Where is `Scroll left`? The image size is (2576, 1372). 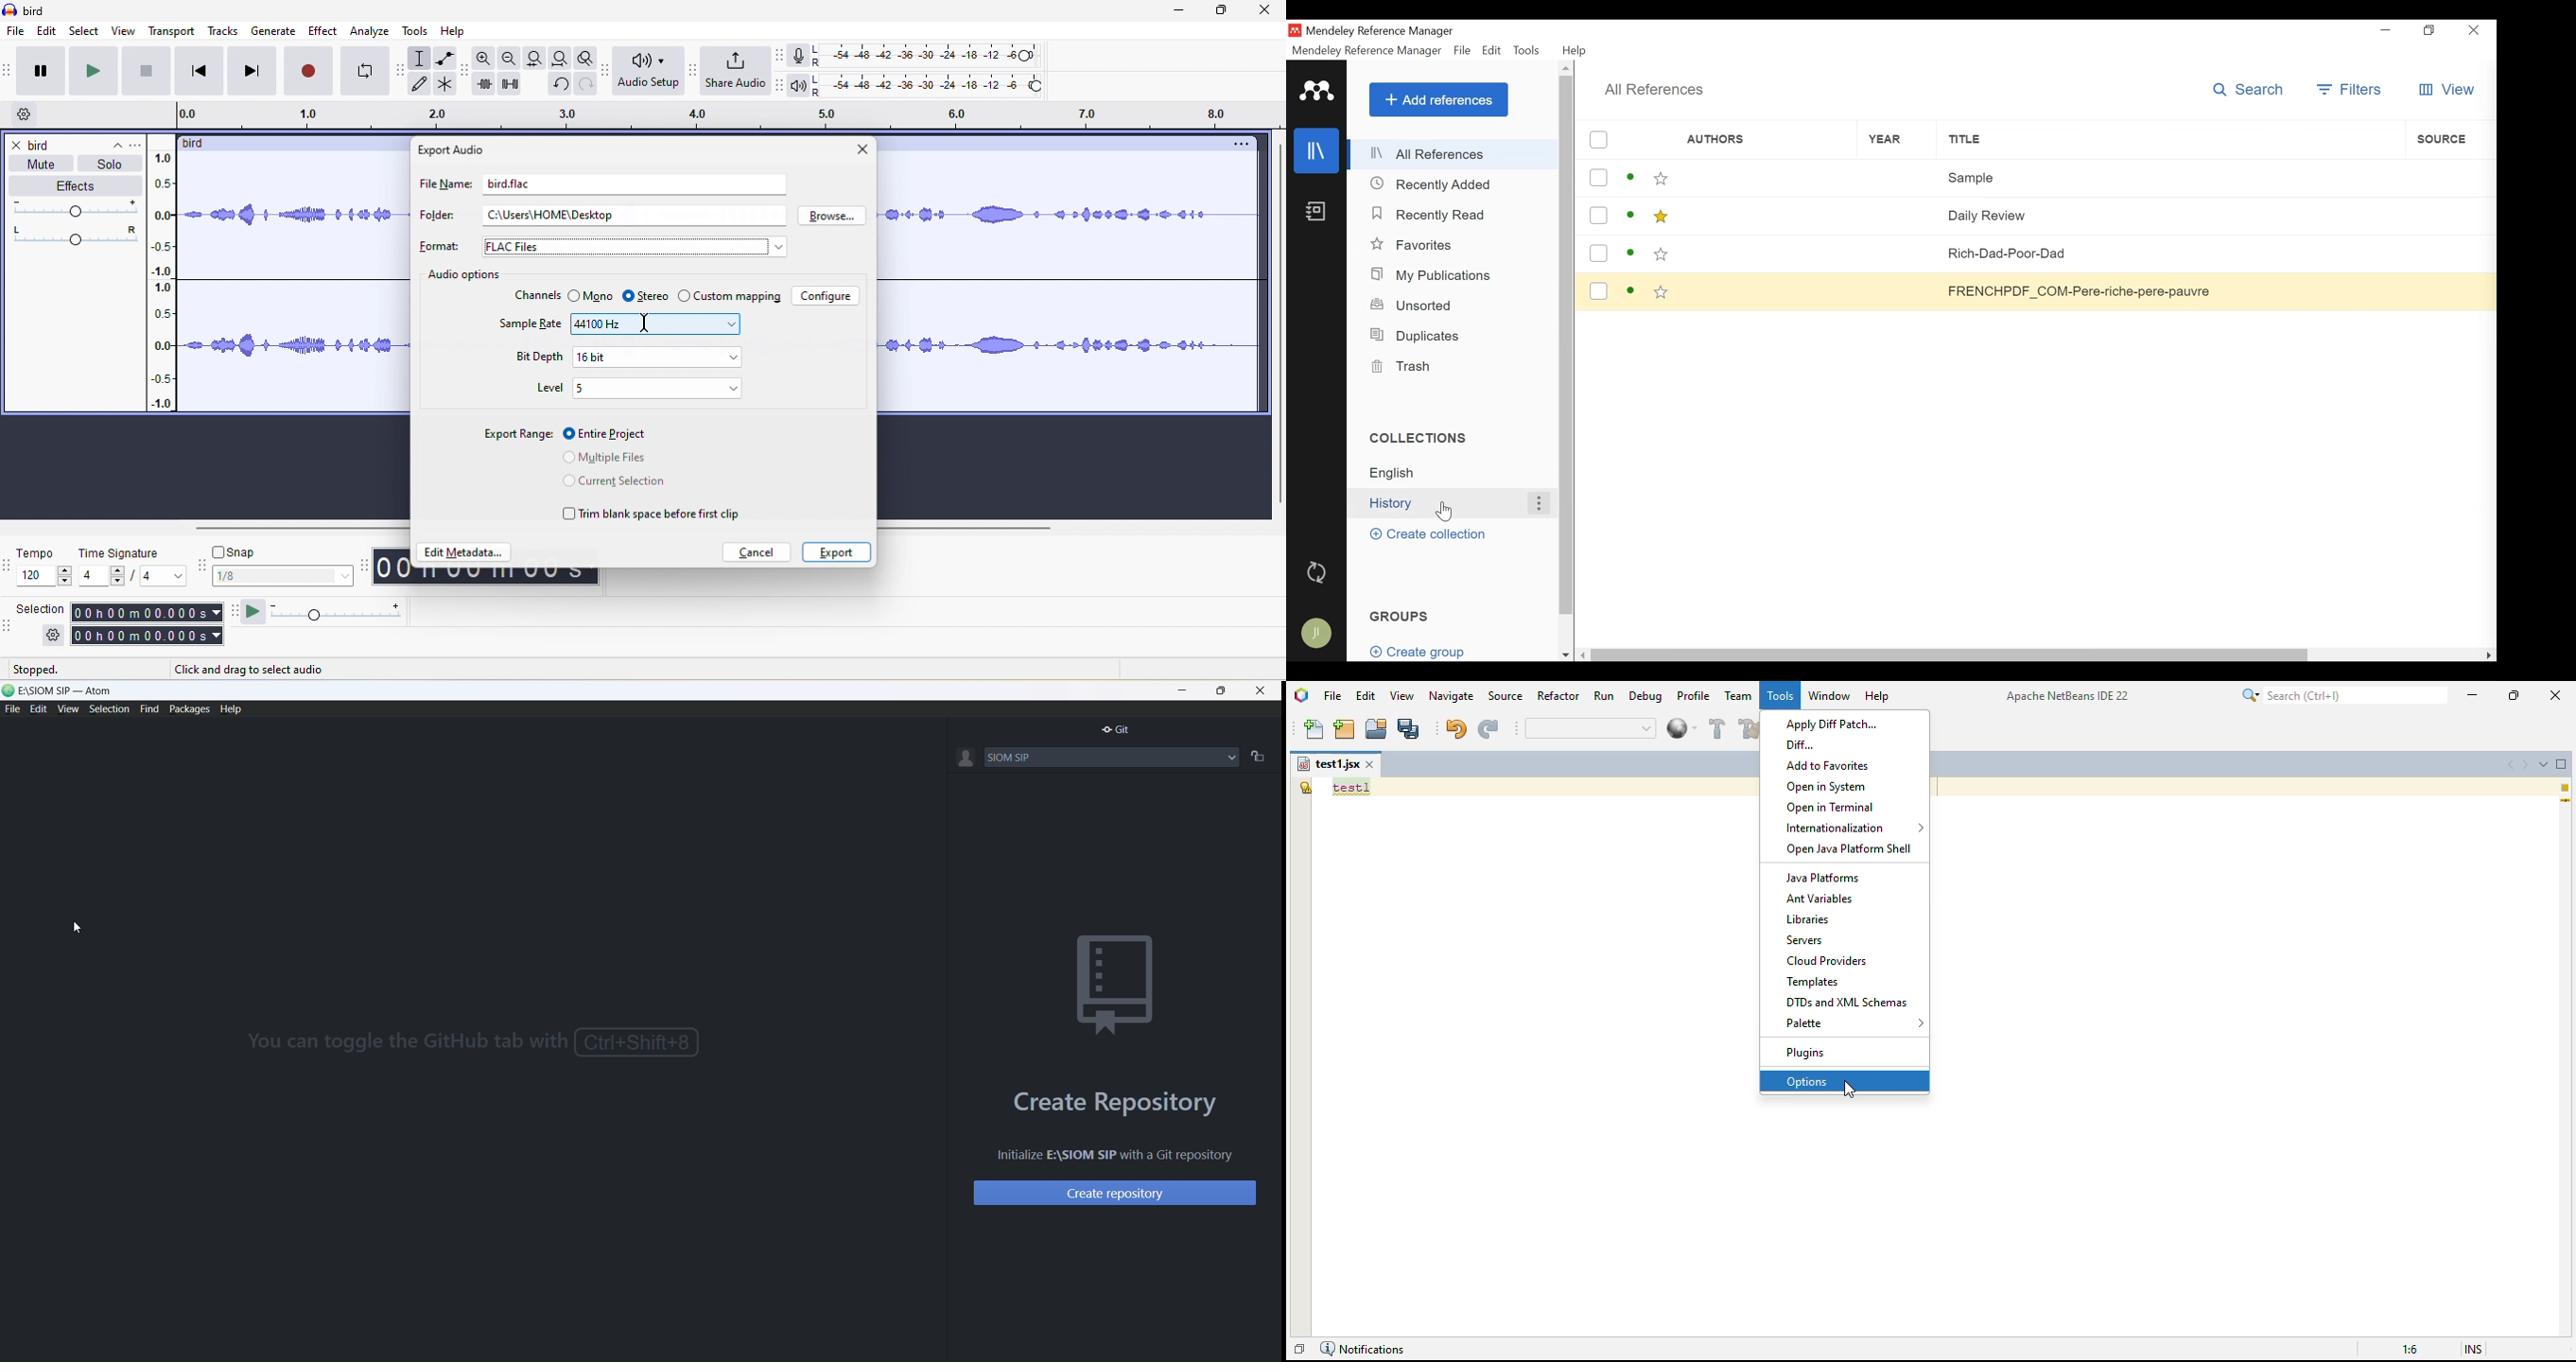 Scroll left is located at coordinates (1586, 655).